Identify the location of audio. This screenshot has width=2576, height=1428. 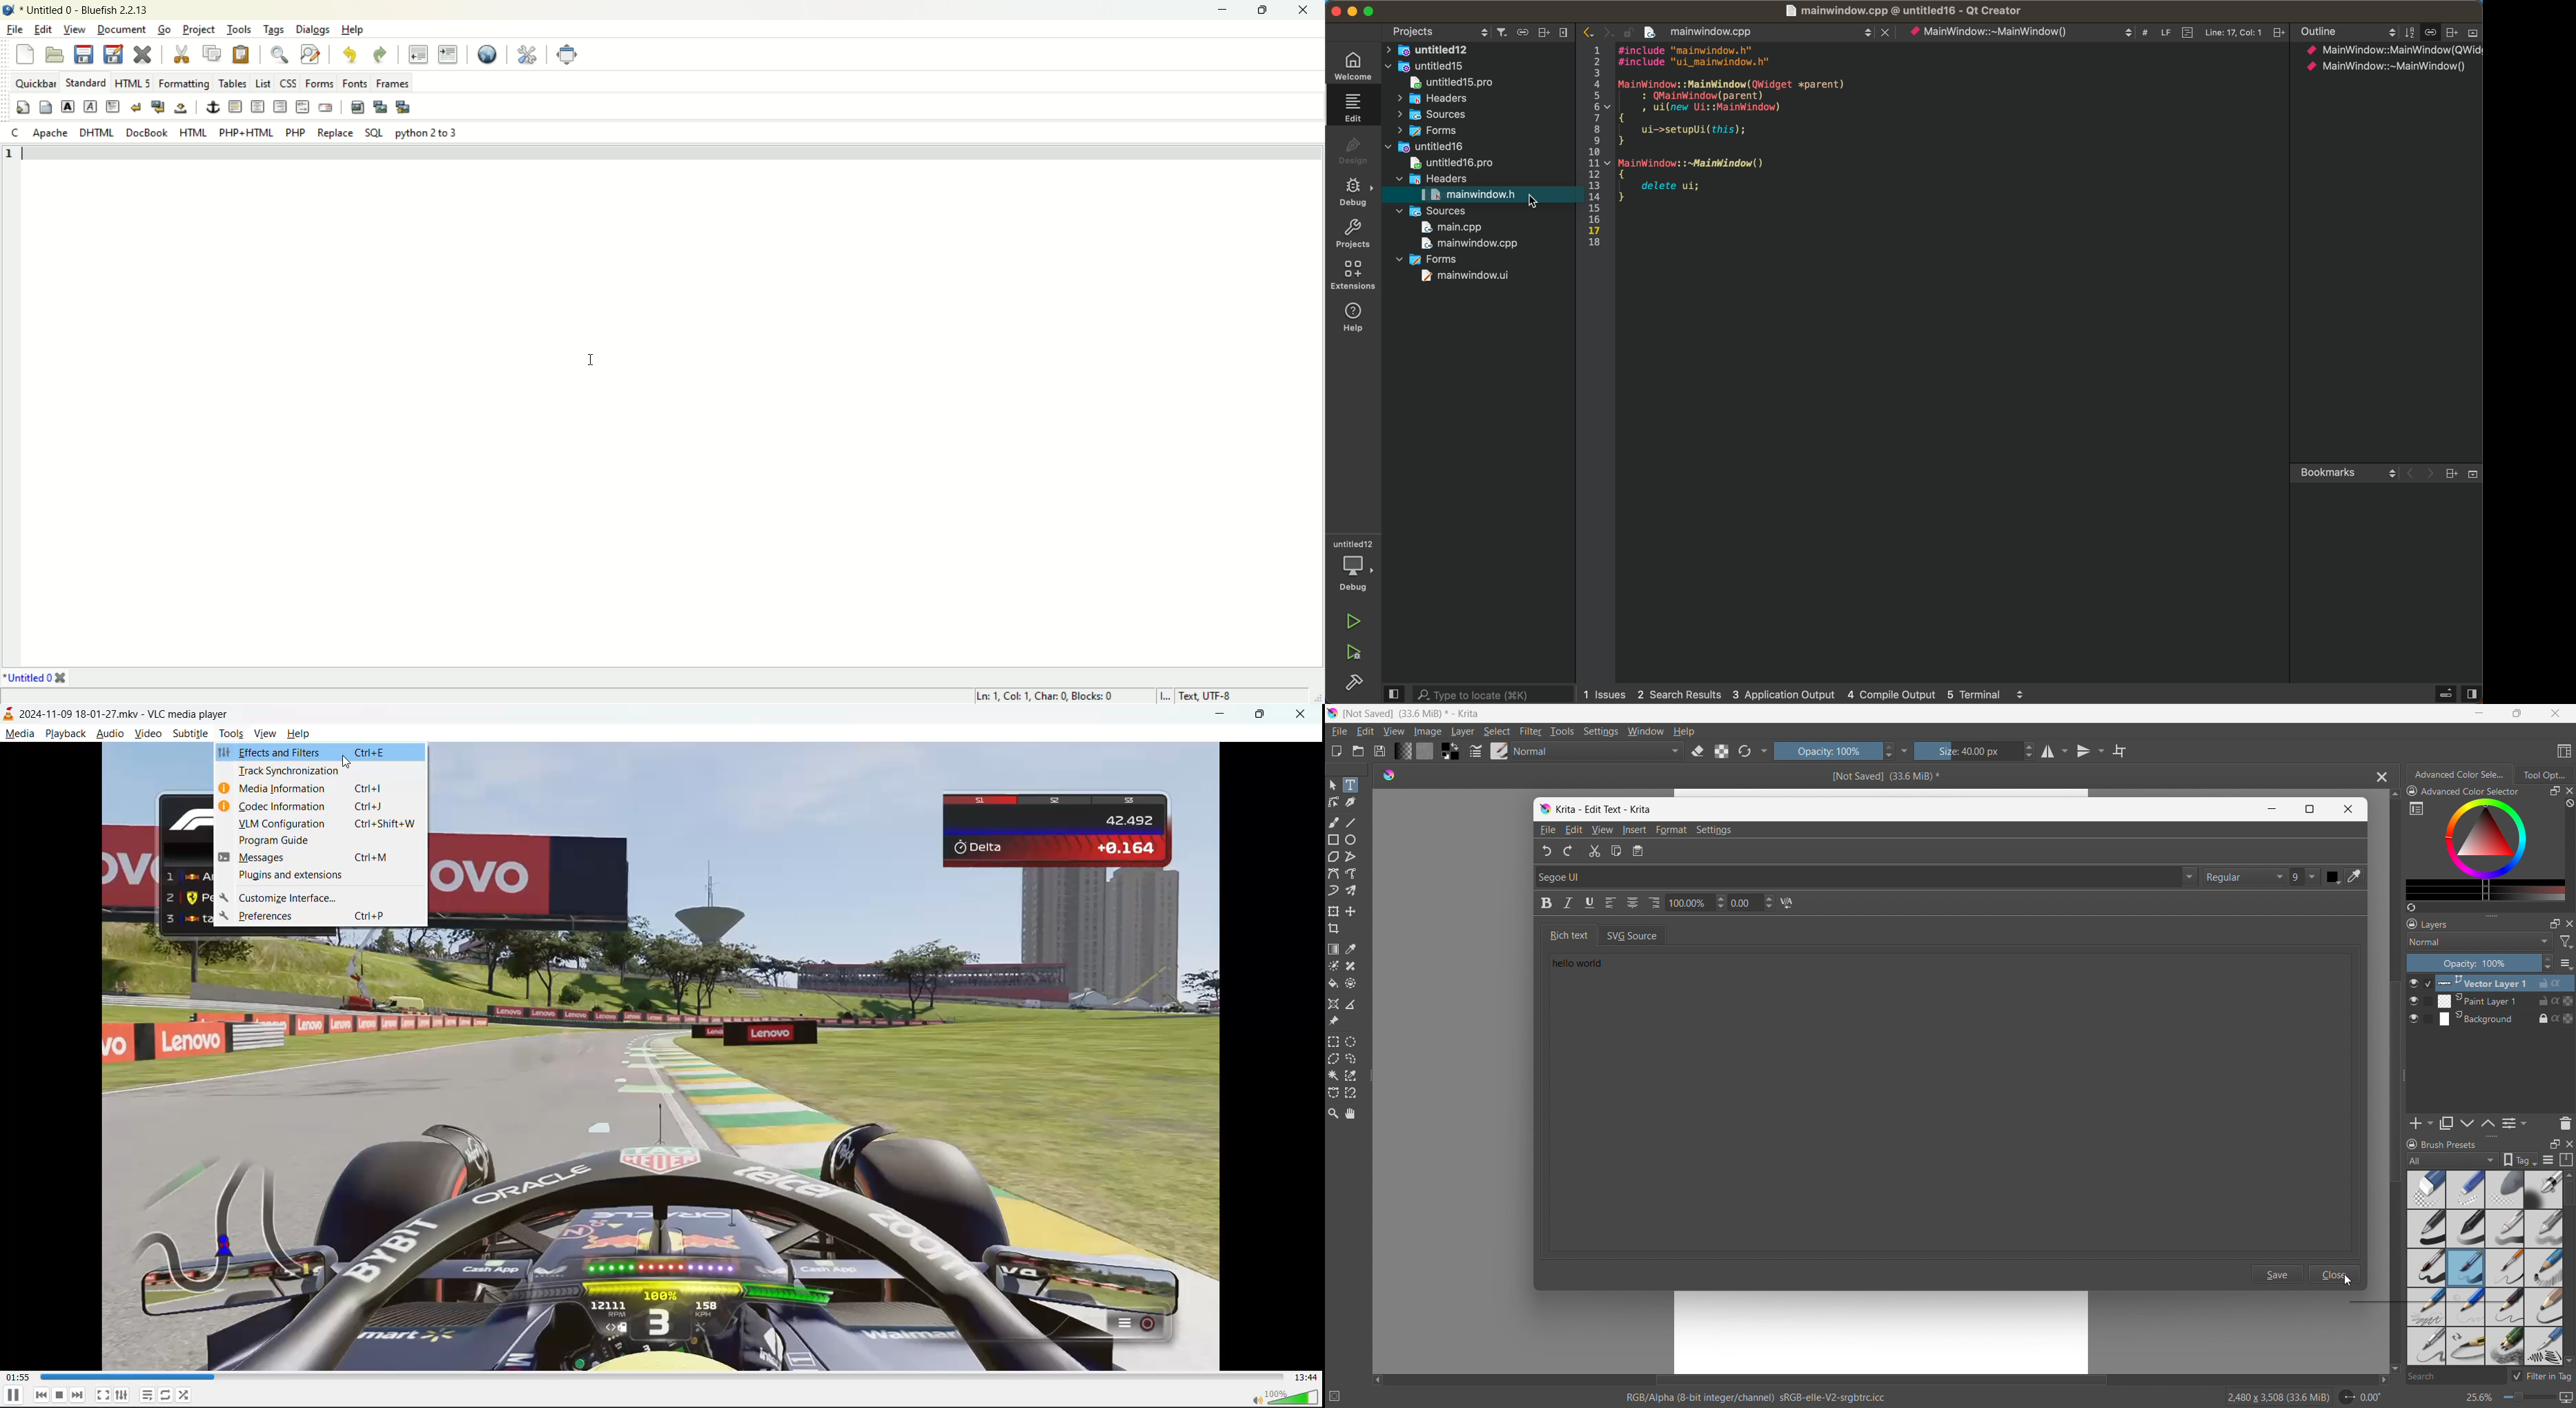
(110, 735).